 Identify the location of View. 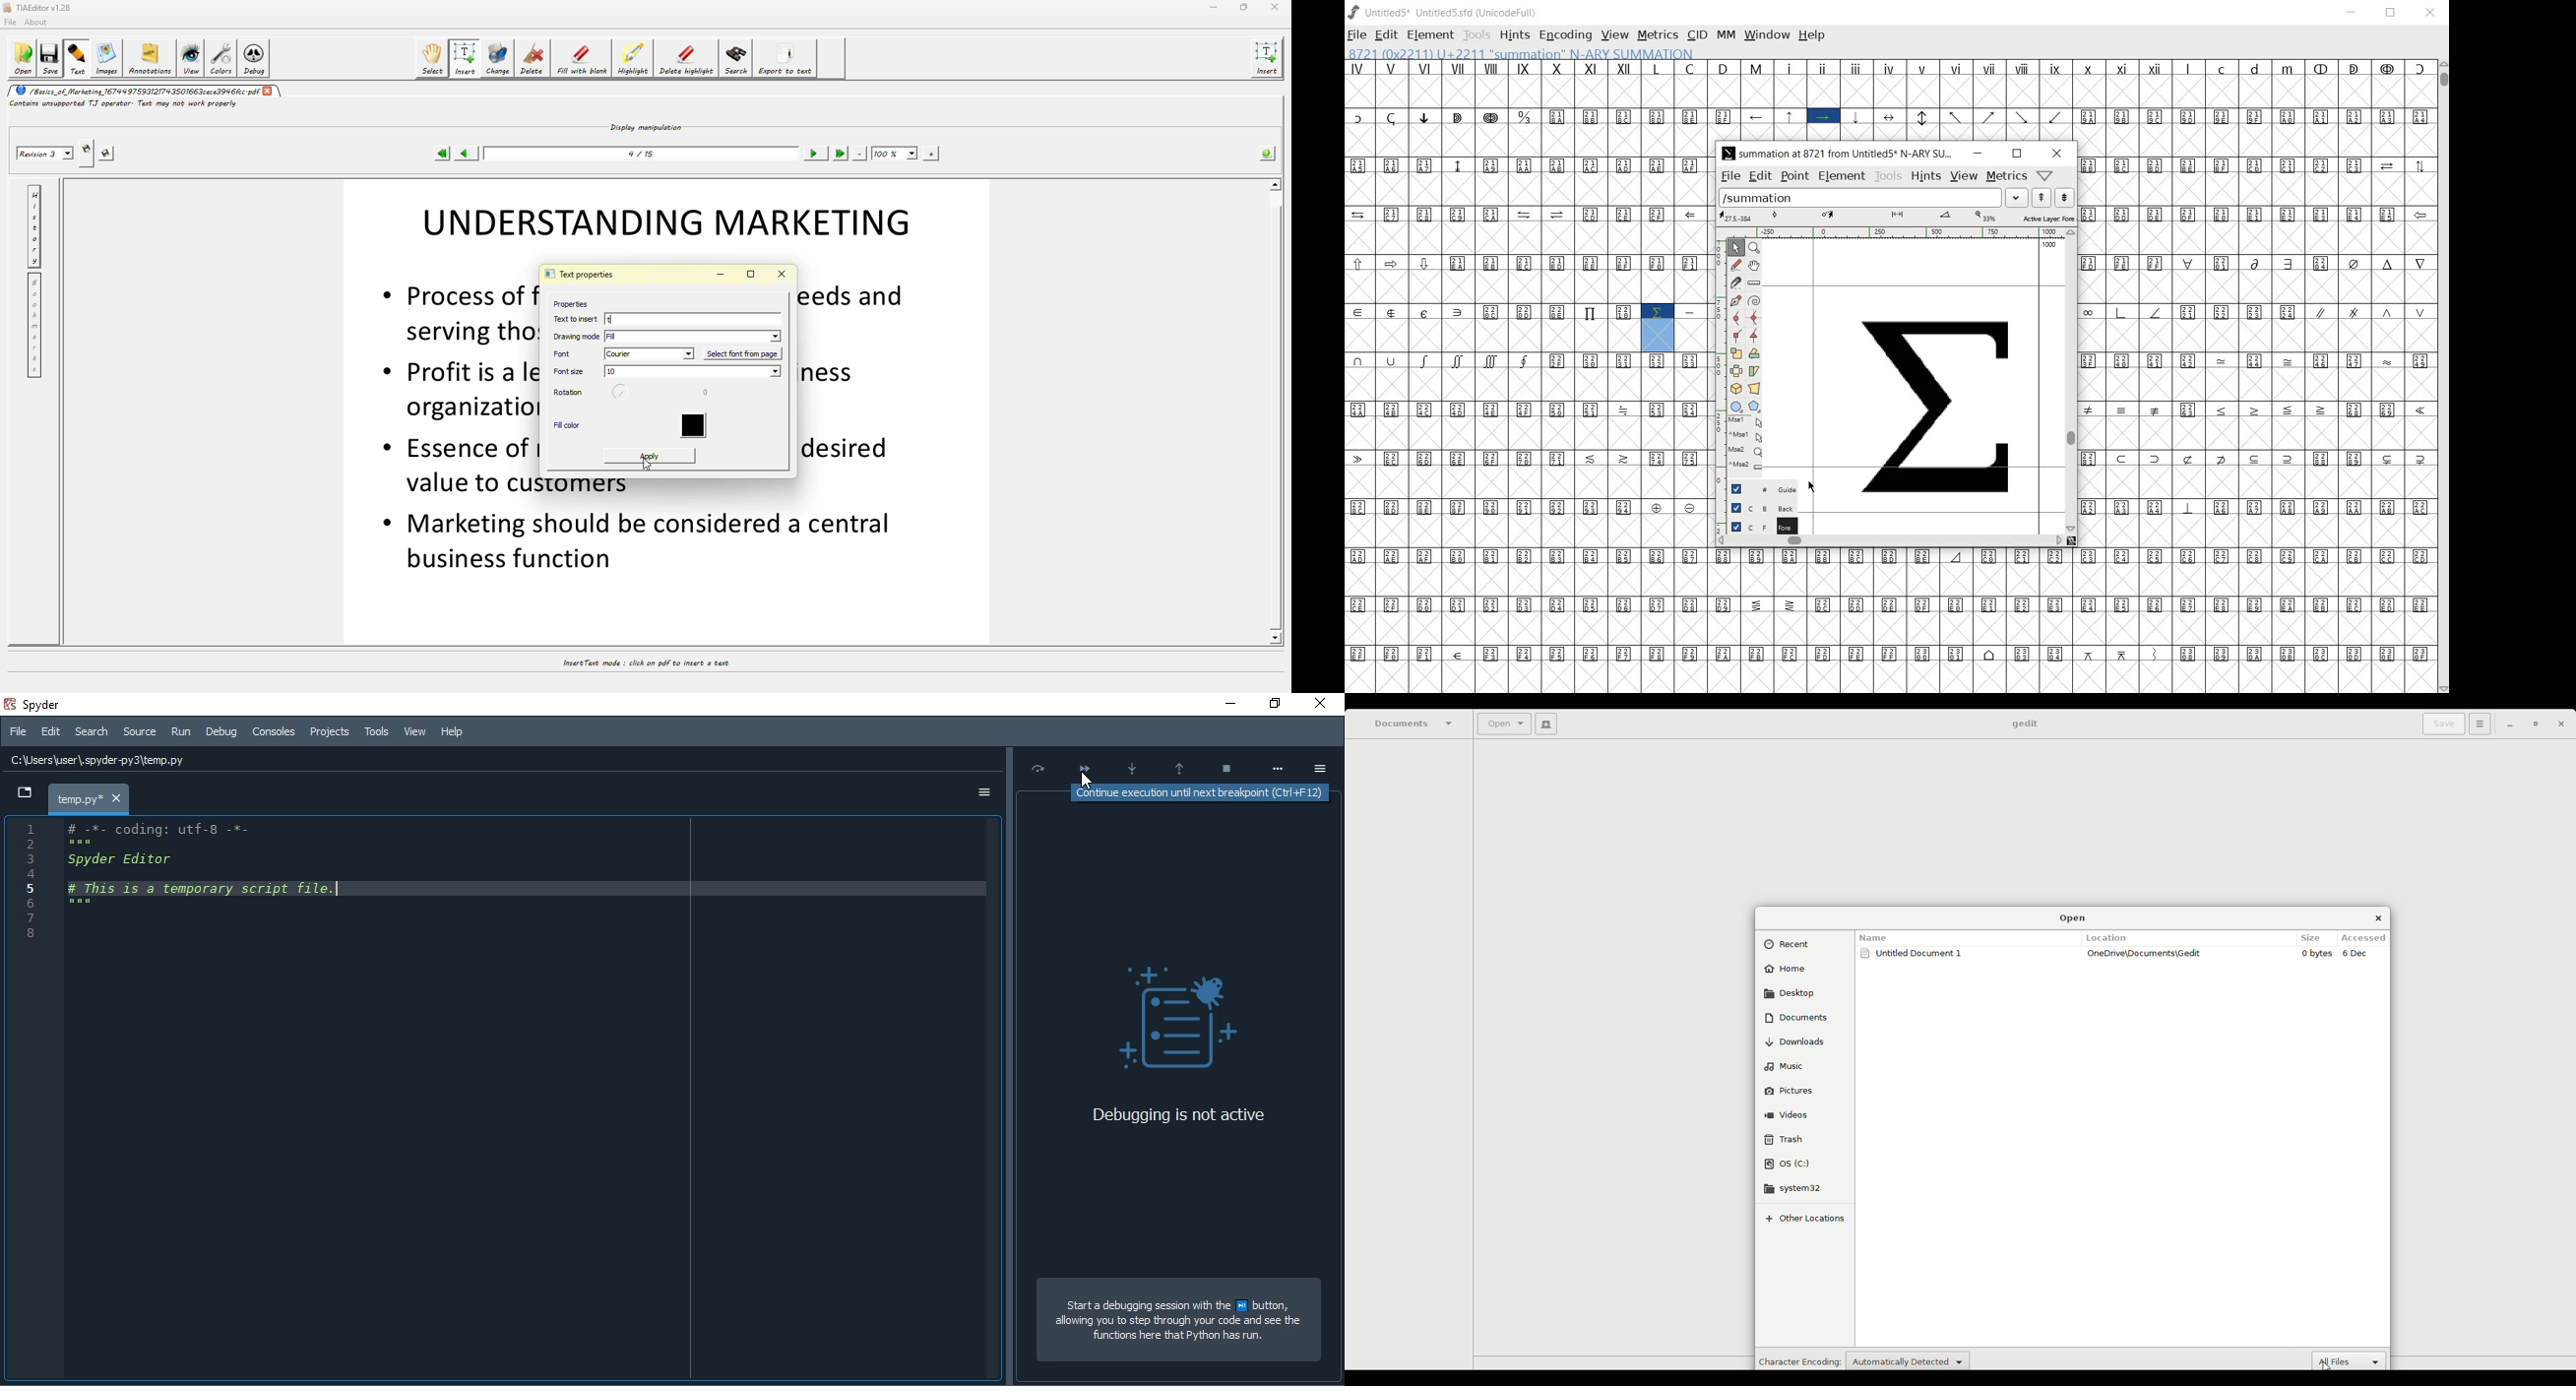
(414, 730).